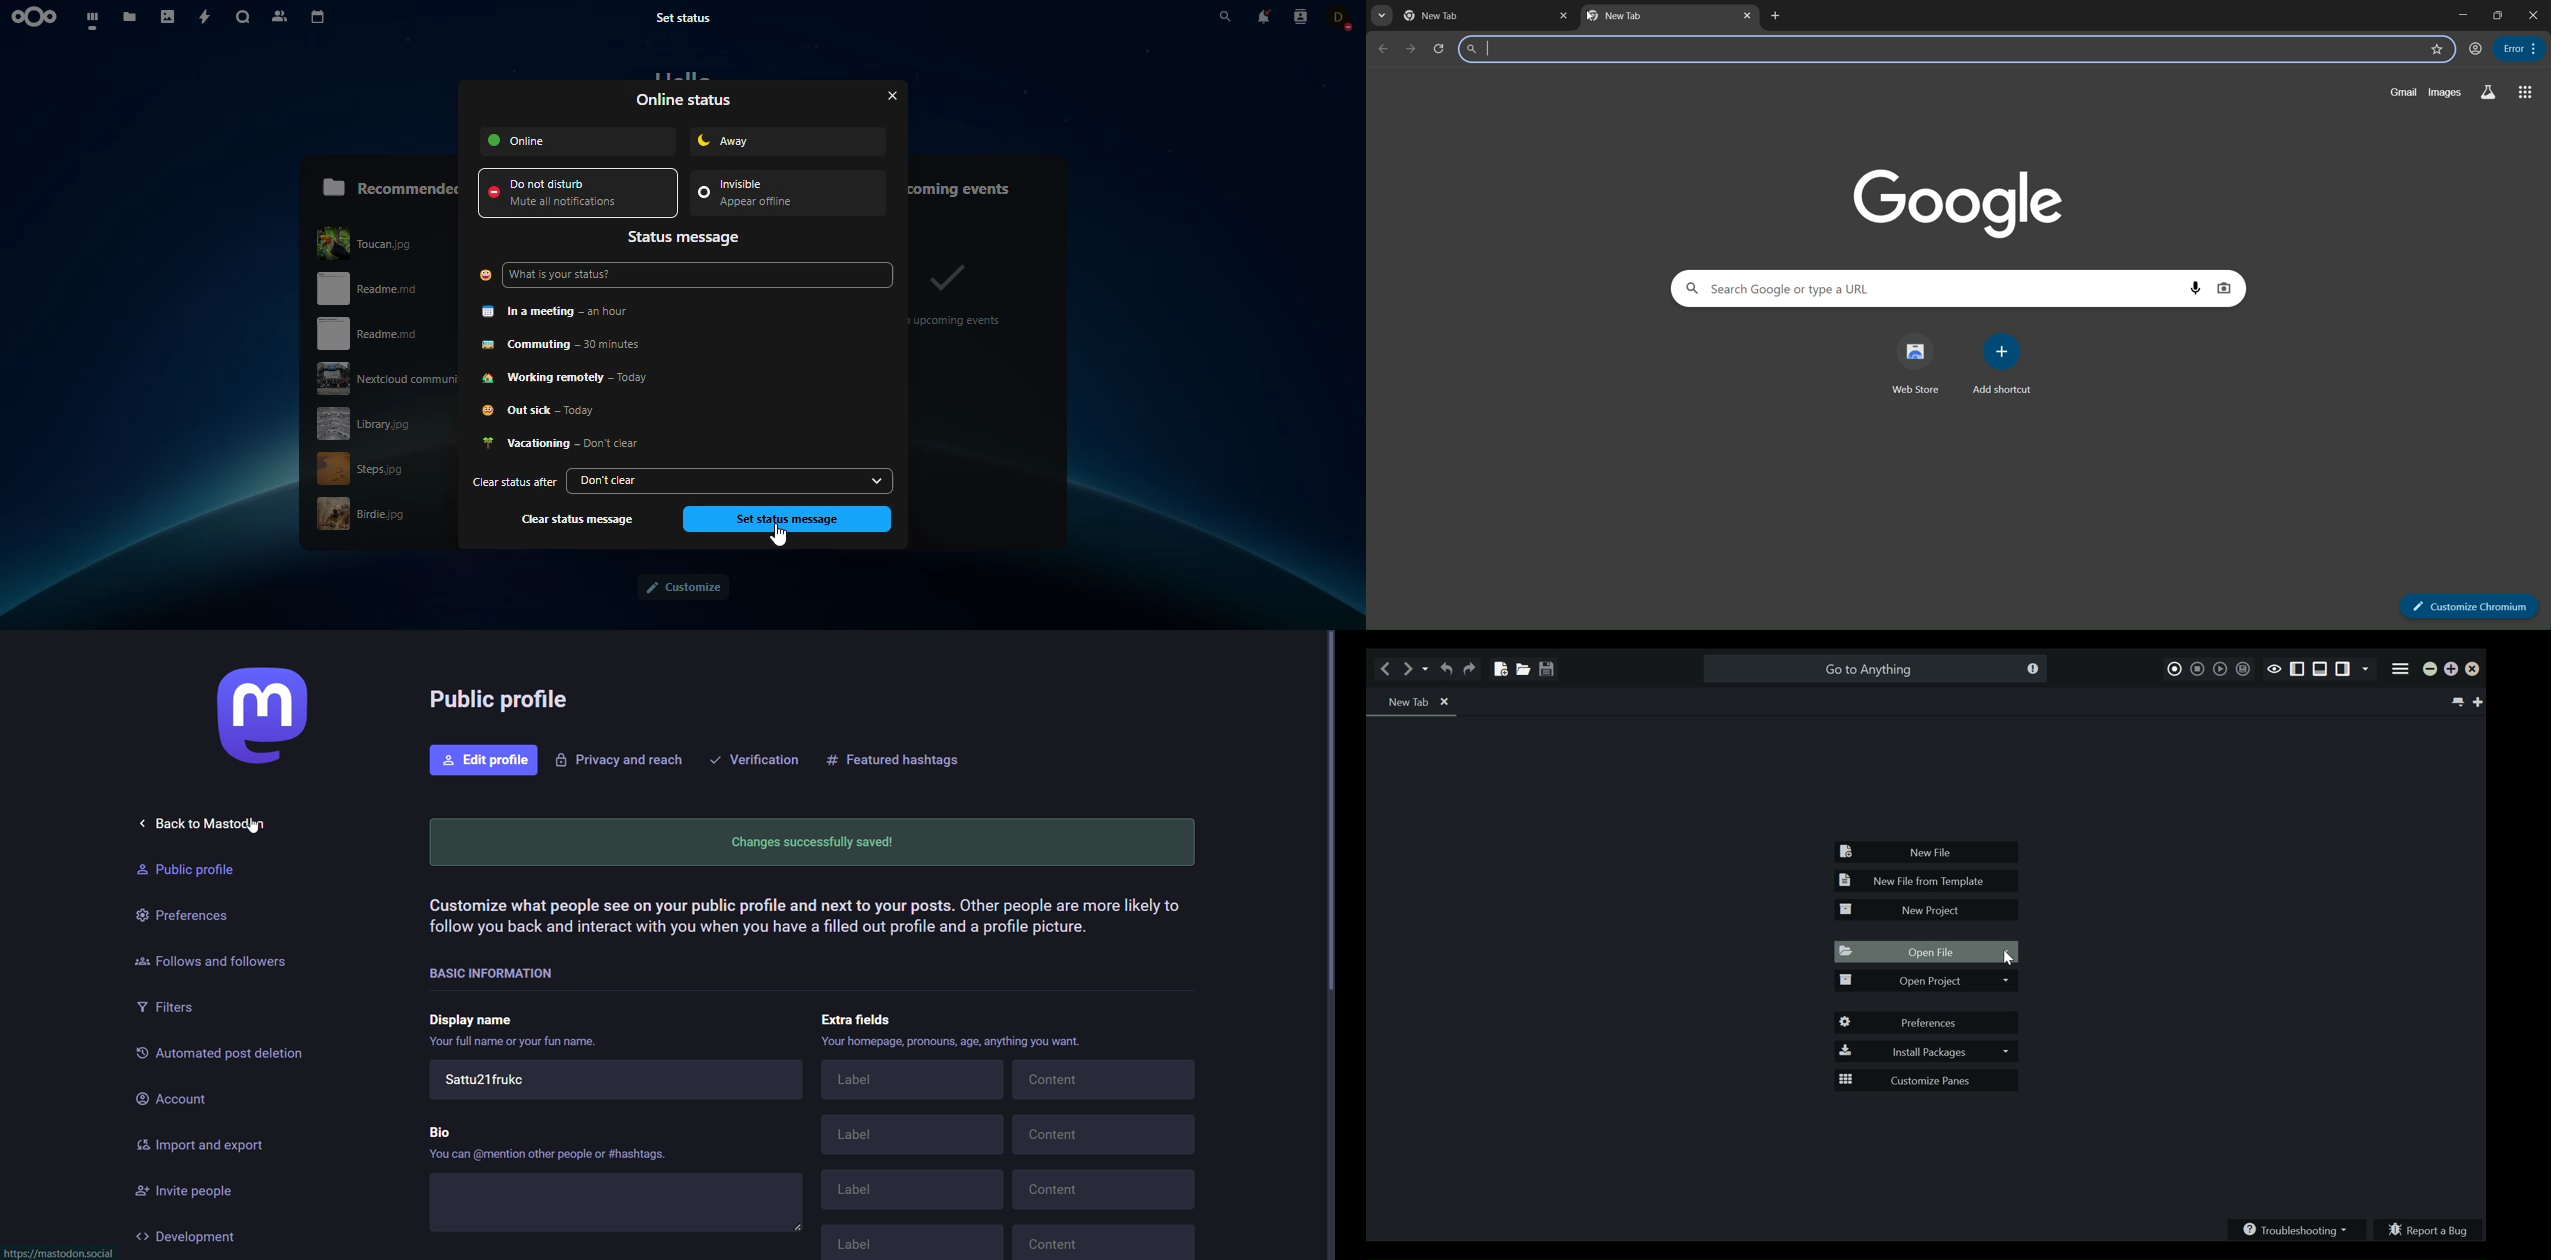 The image size is (2576, 1260). I want to click on no upcoming events, so click(959, 292).